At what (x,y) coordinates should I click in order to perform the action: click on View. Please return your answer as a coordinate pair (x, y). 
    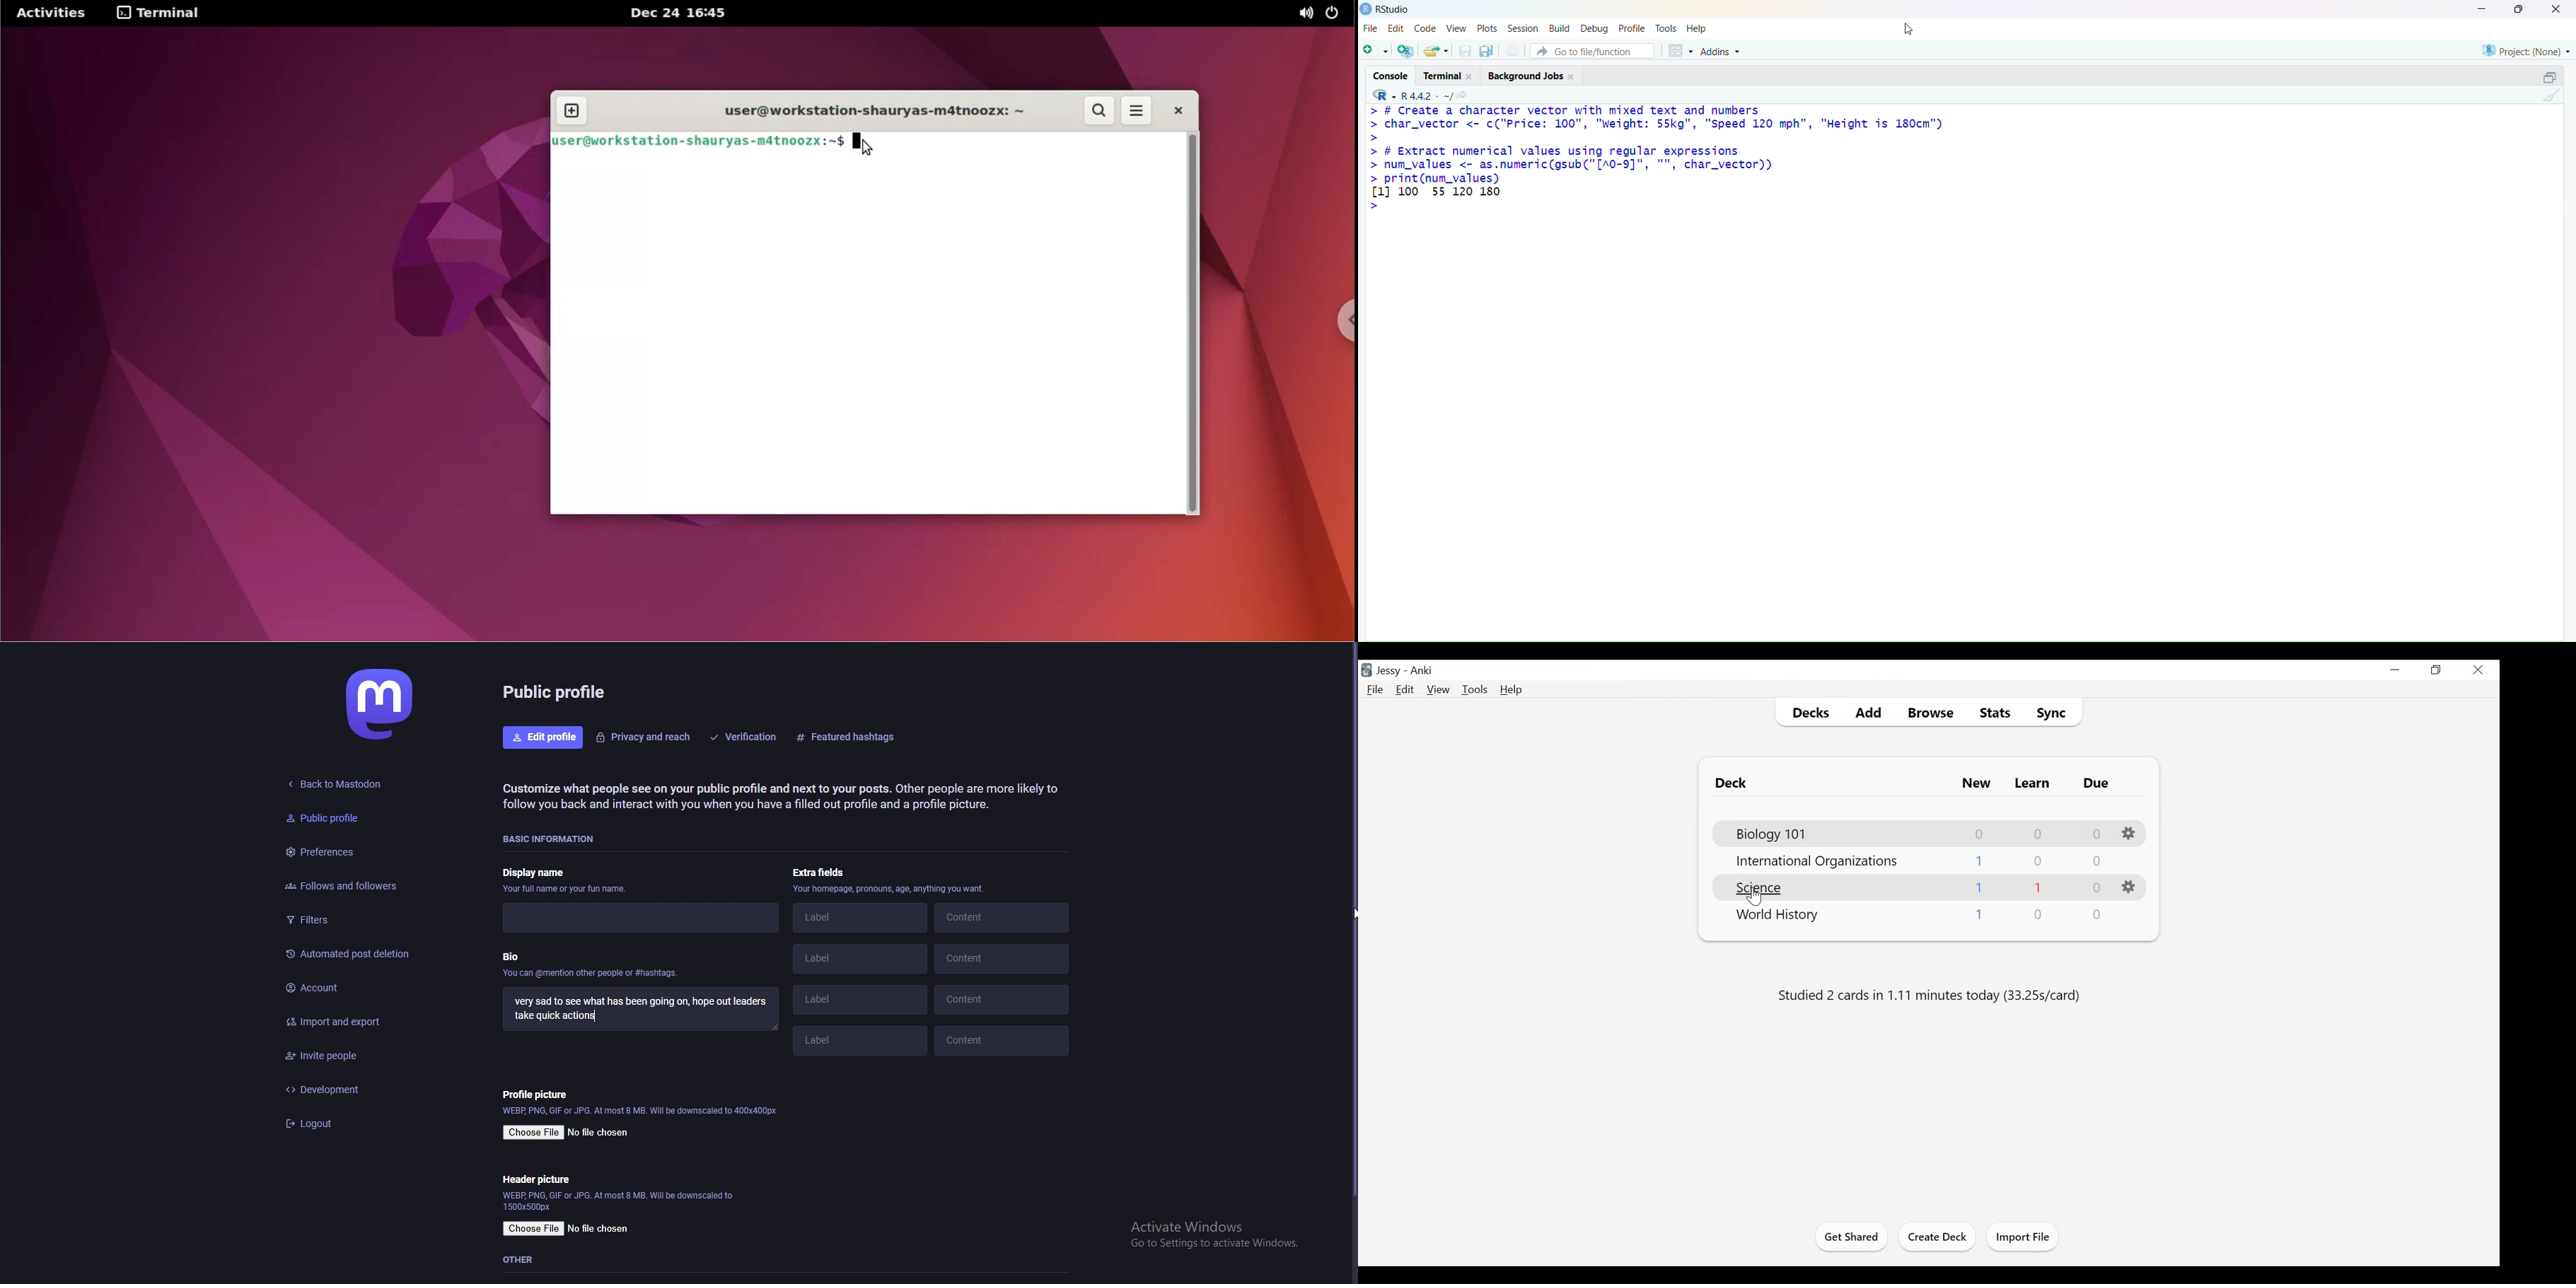
    Looking at the image, I should click on (1439, 690).